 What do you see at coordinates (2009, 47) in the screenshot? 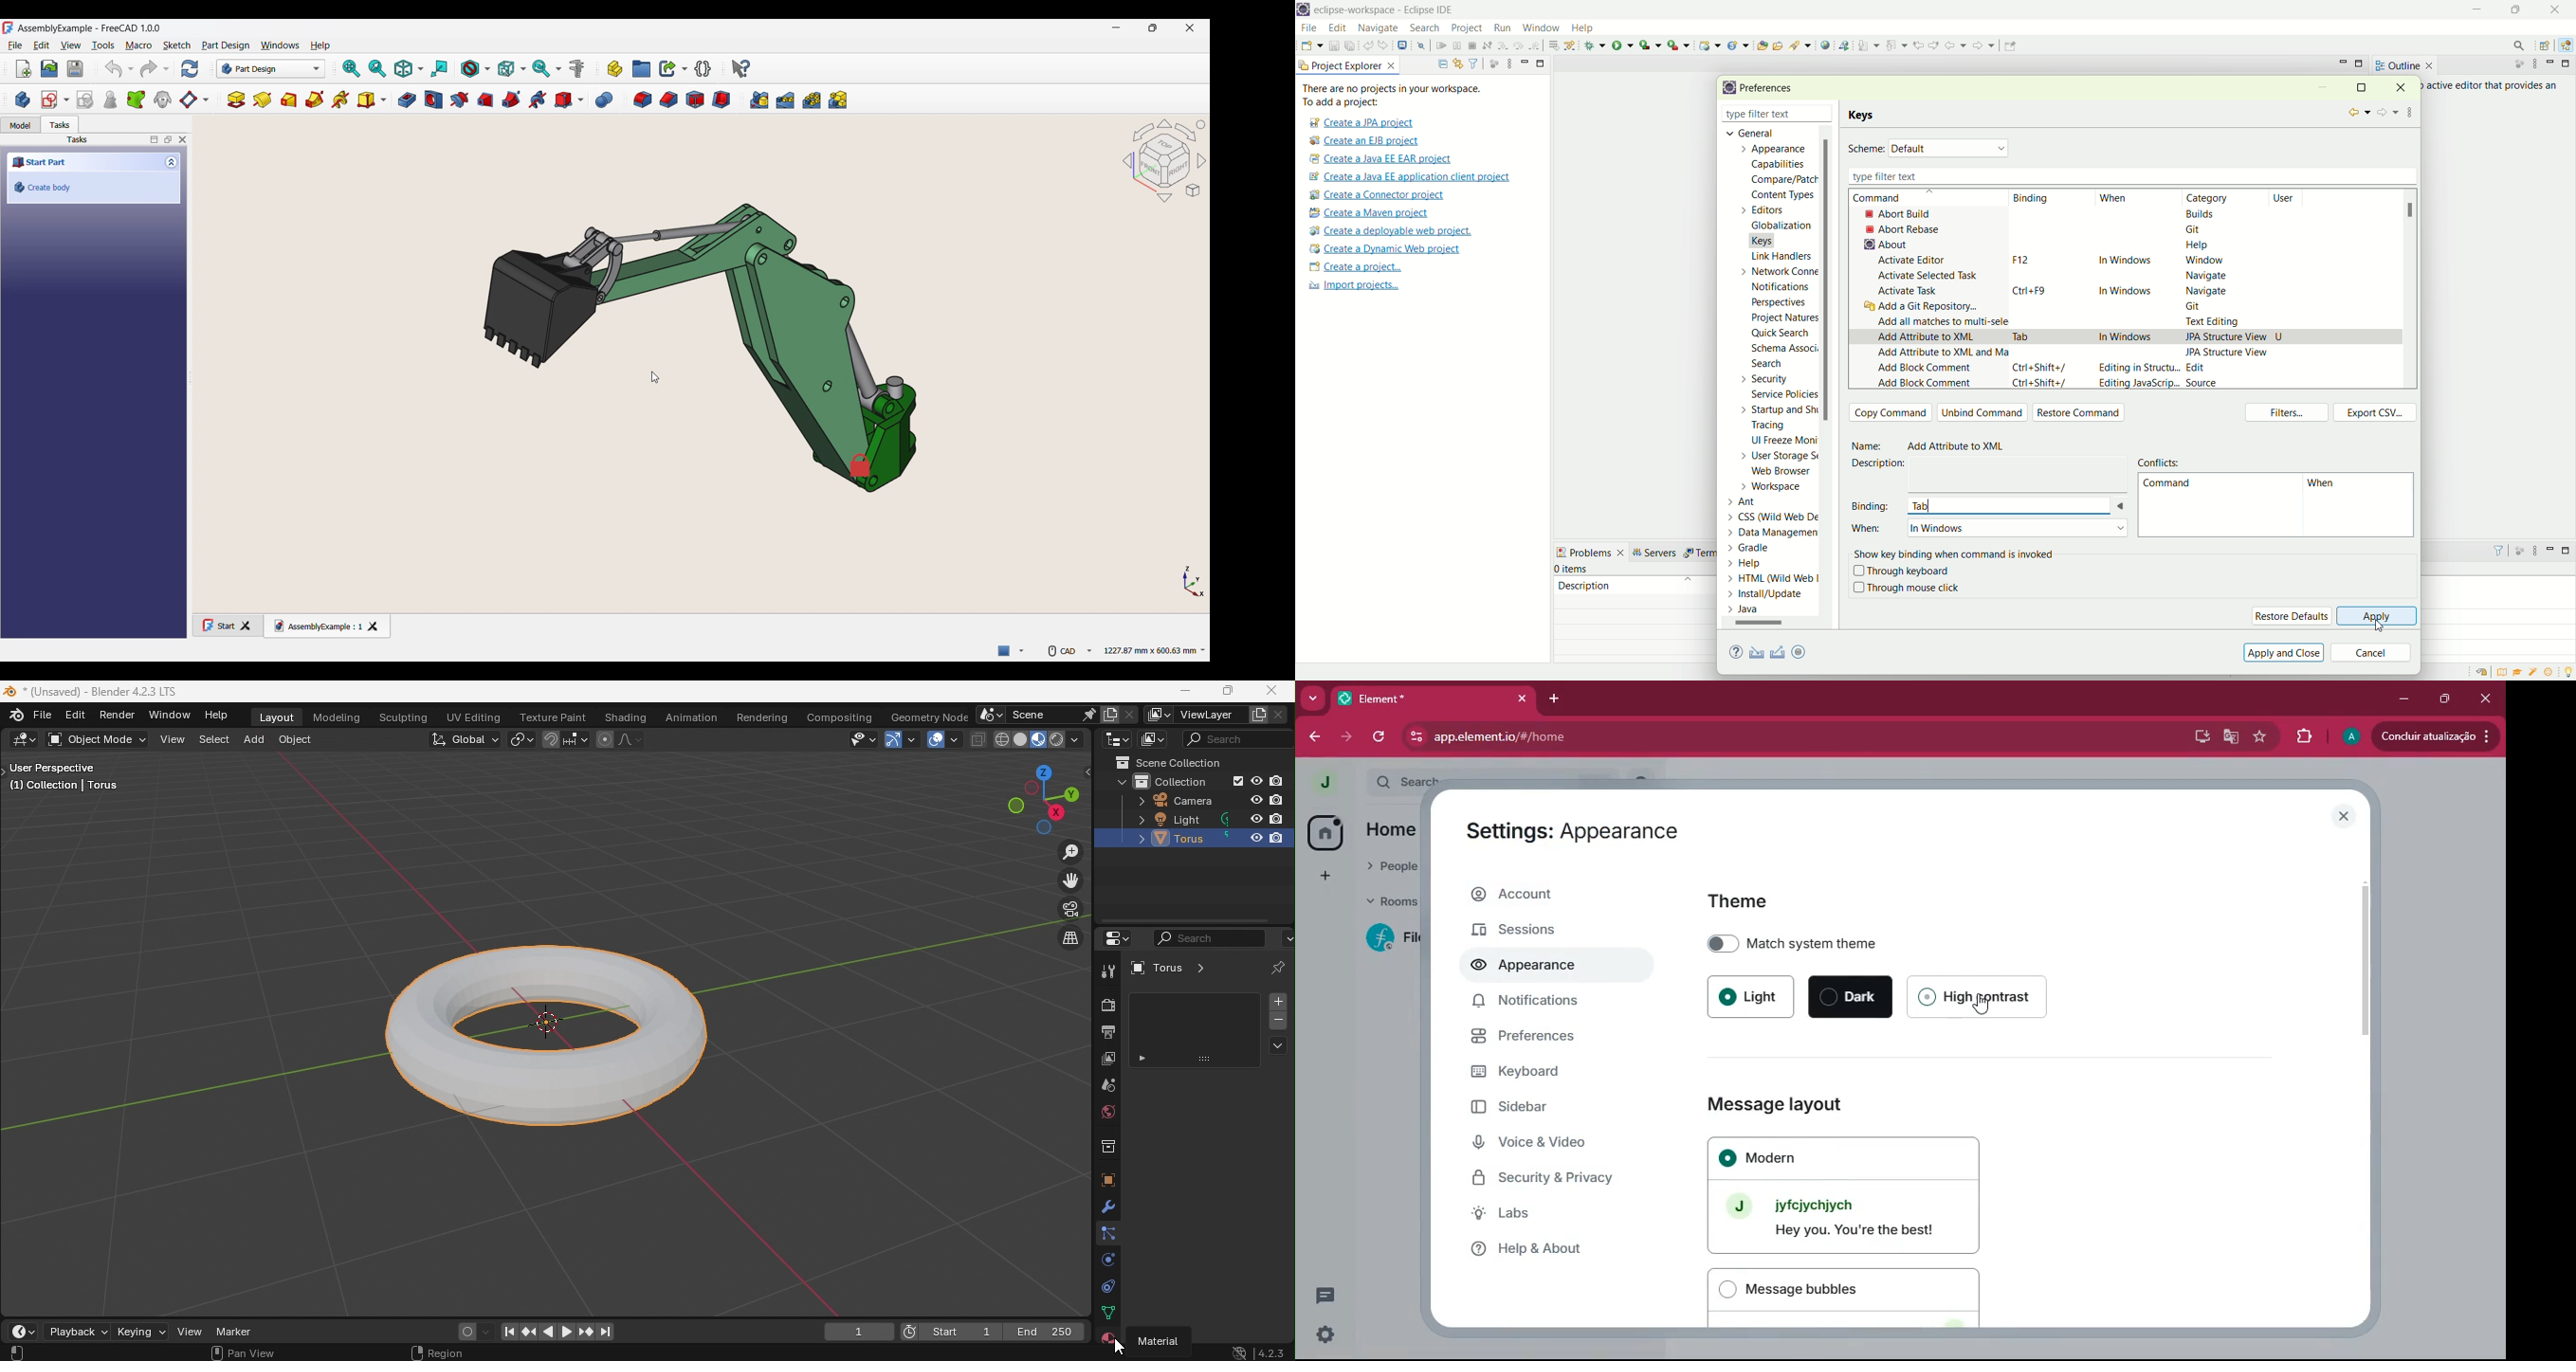
I see `Pin editor` at bounding box center [2009, 47].